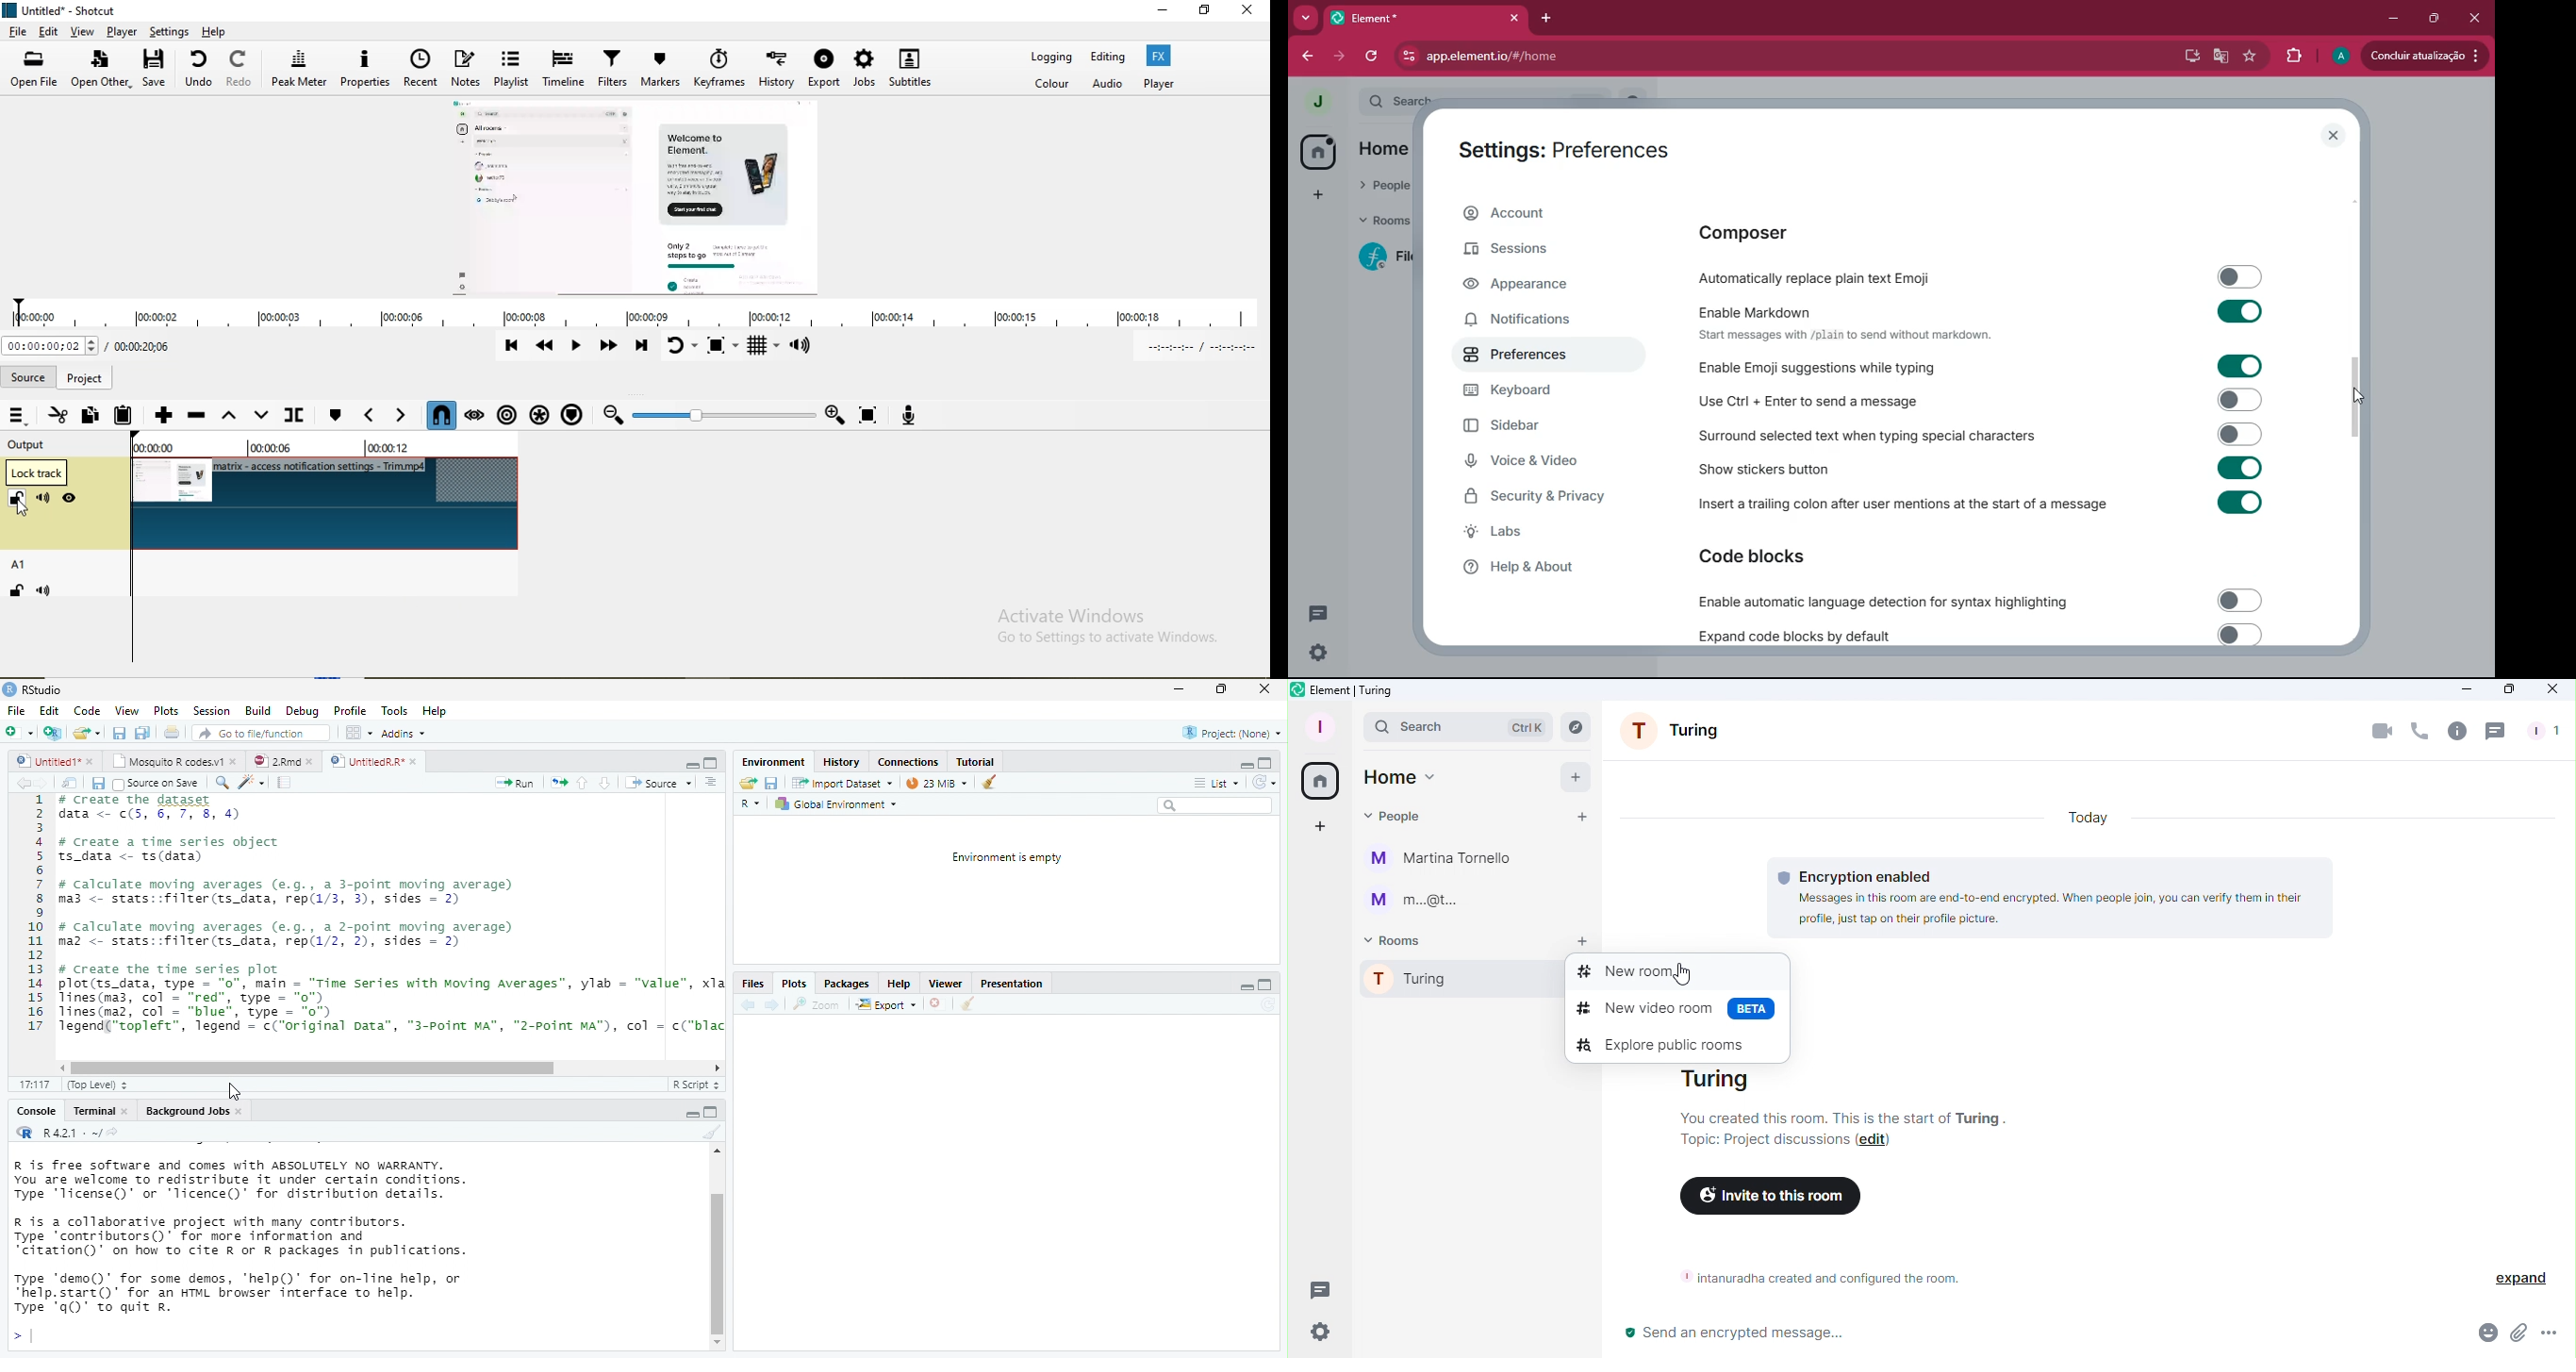  I want to click on View, so click(125, 710).